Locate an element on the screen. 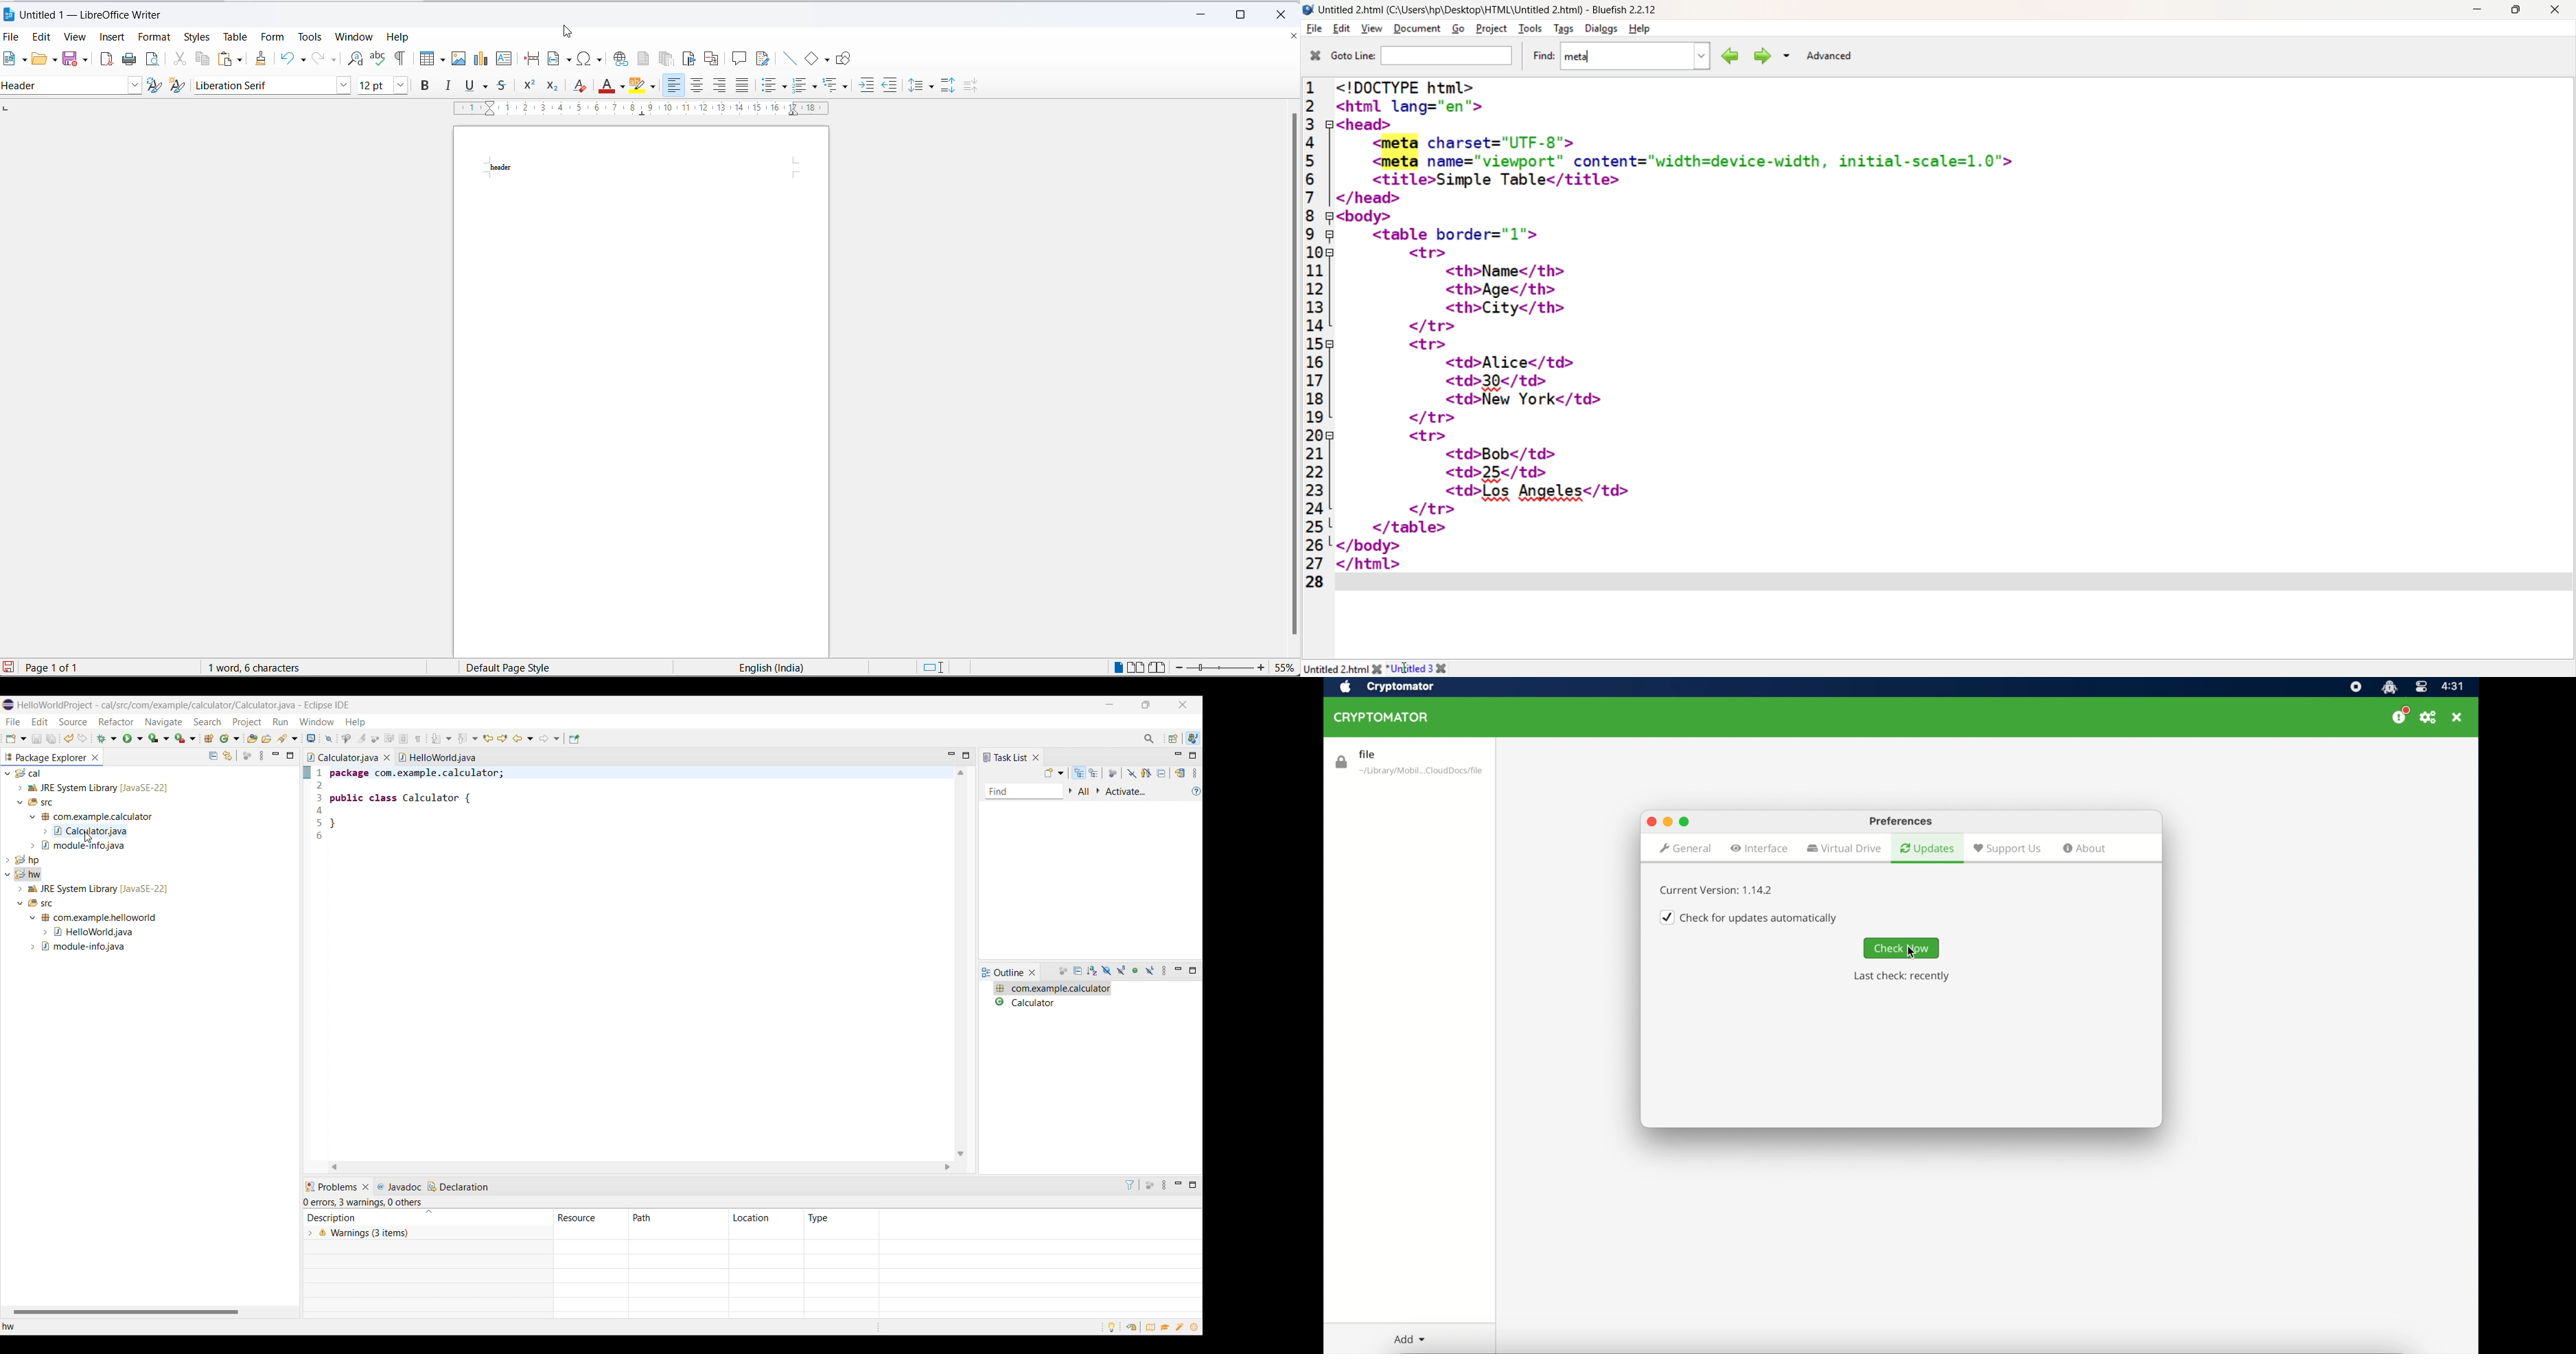  insert bookmark is located at coordinates (689, 60).